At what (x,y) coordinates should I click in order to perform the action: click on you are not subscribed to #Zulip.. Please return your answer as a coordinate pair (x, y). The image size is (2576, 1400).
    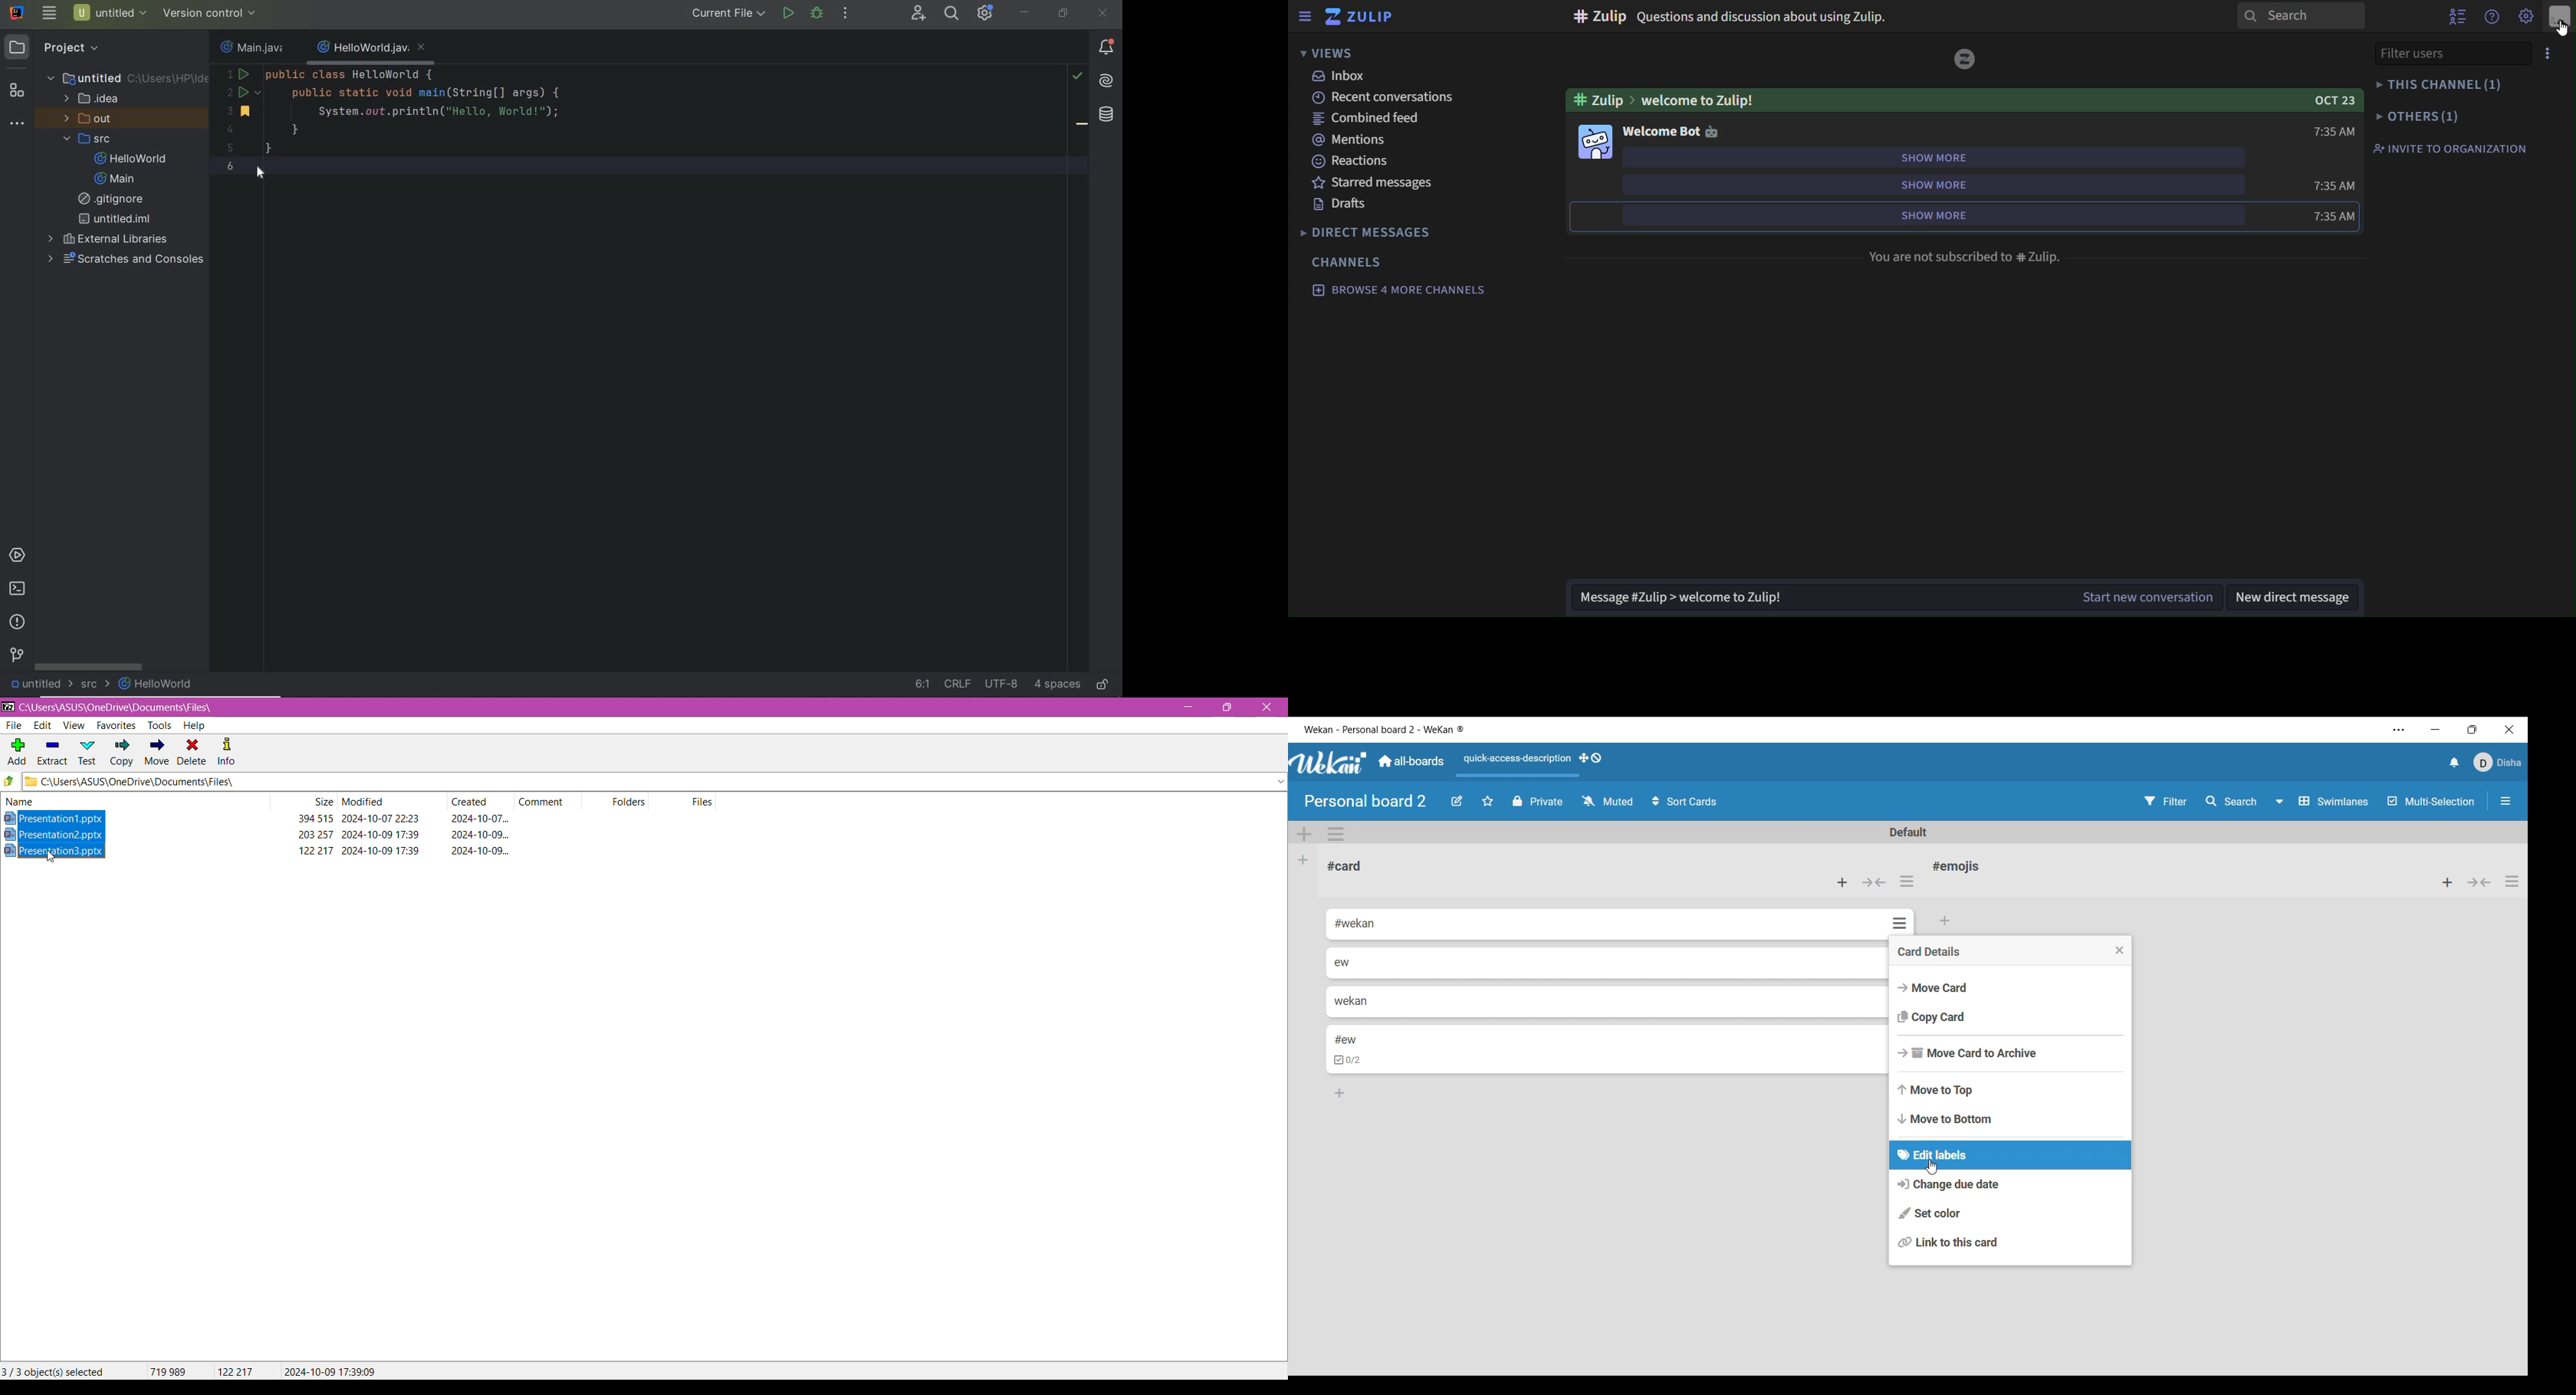
    Looking at the image, I should click on (1965, 259).